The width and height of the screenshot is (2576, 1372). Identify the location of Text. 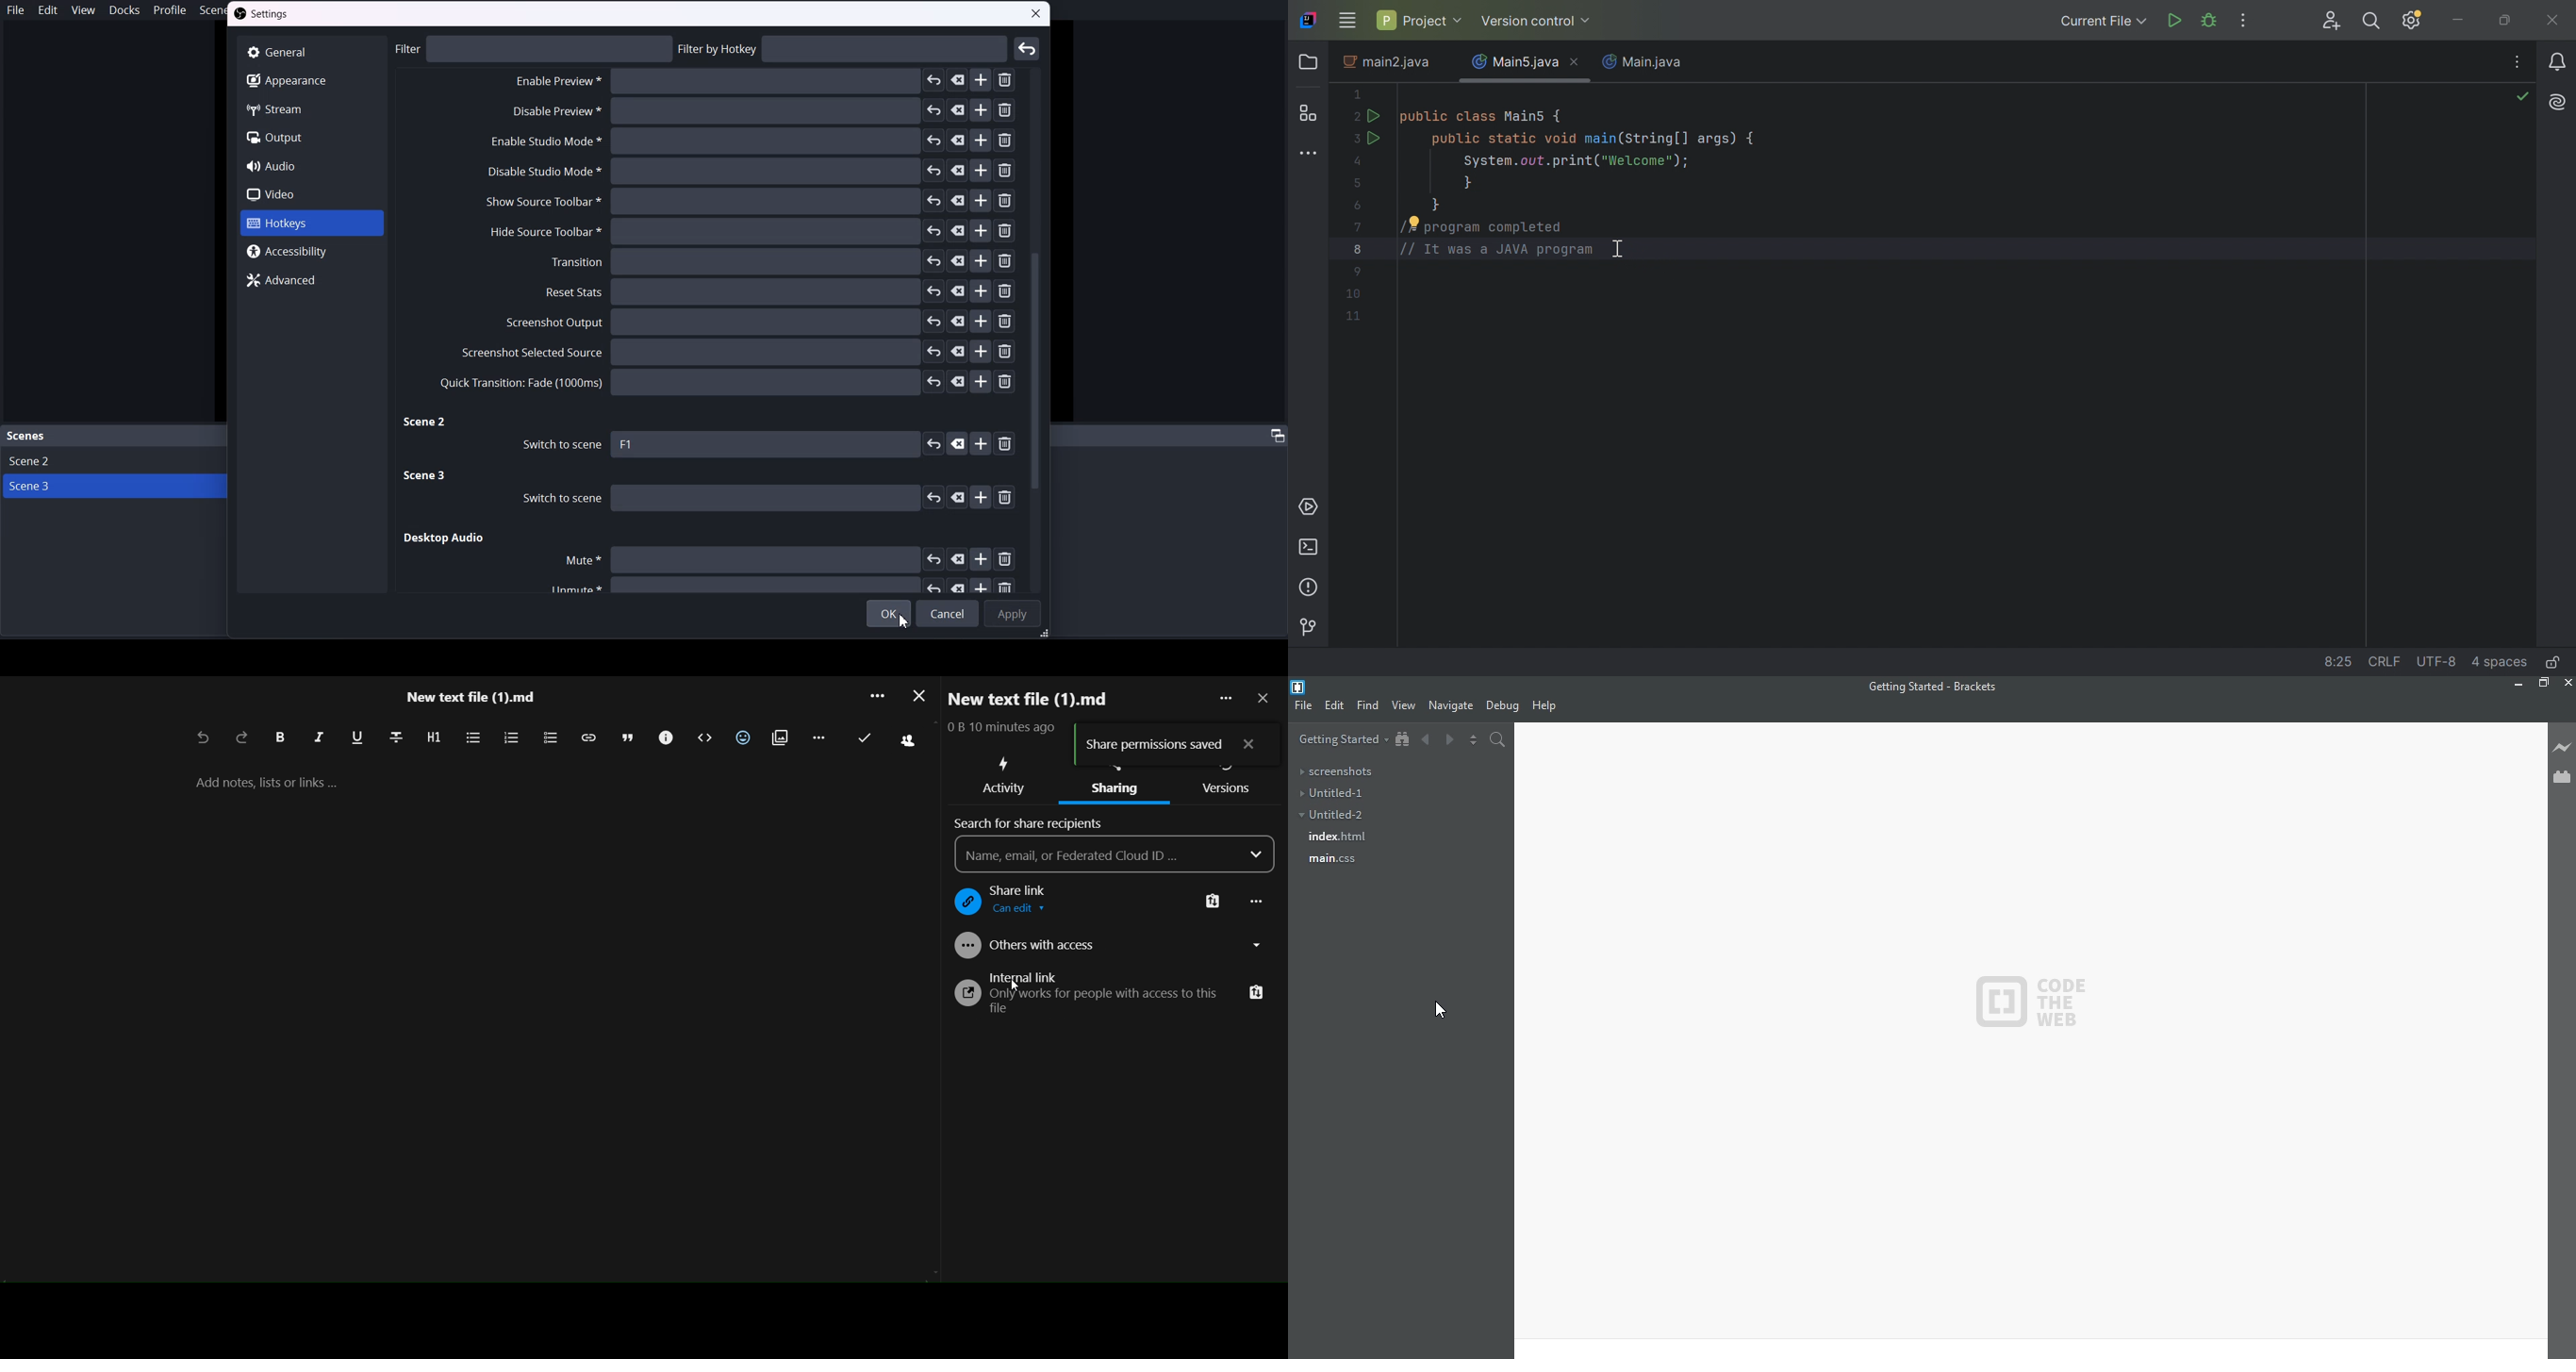
(628, 445).